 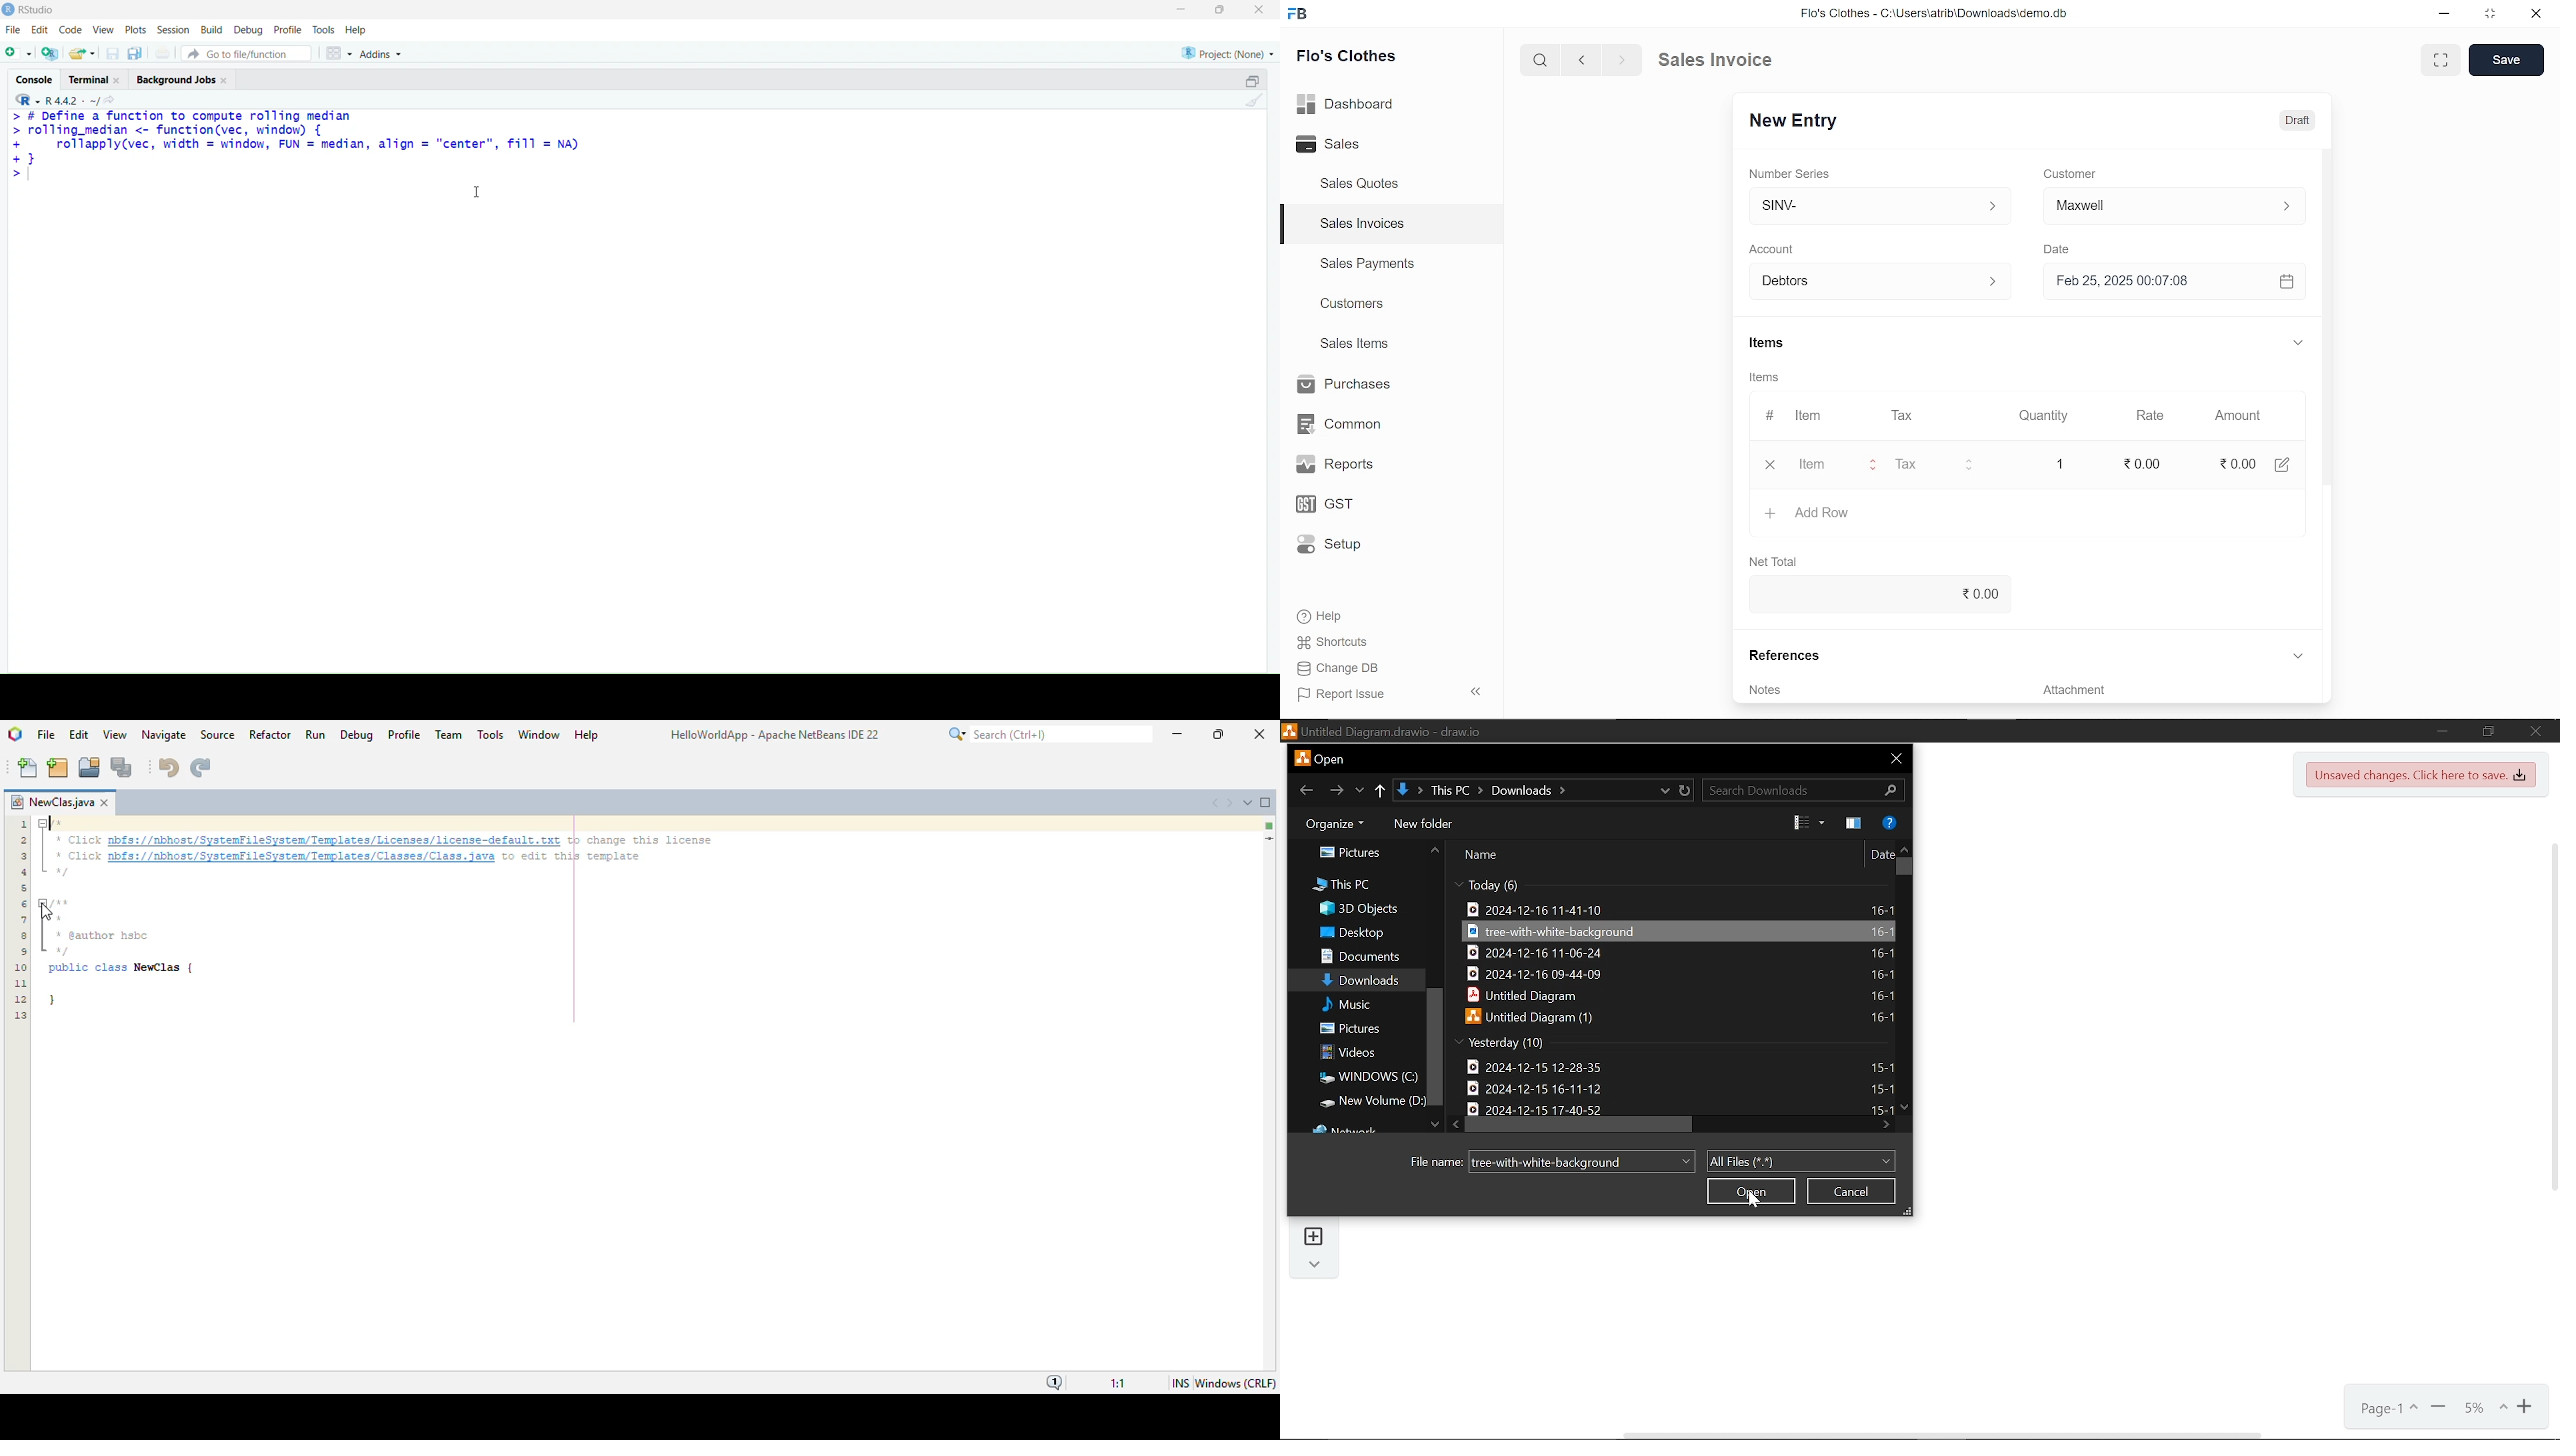 I want to click on Last LOcatin, so click(x=1360, y=792).